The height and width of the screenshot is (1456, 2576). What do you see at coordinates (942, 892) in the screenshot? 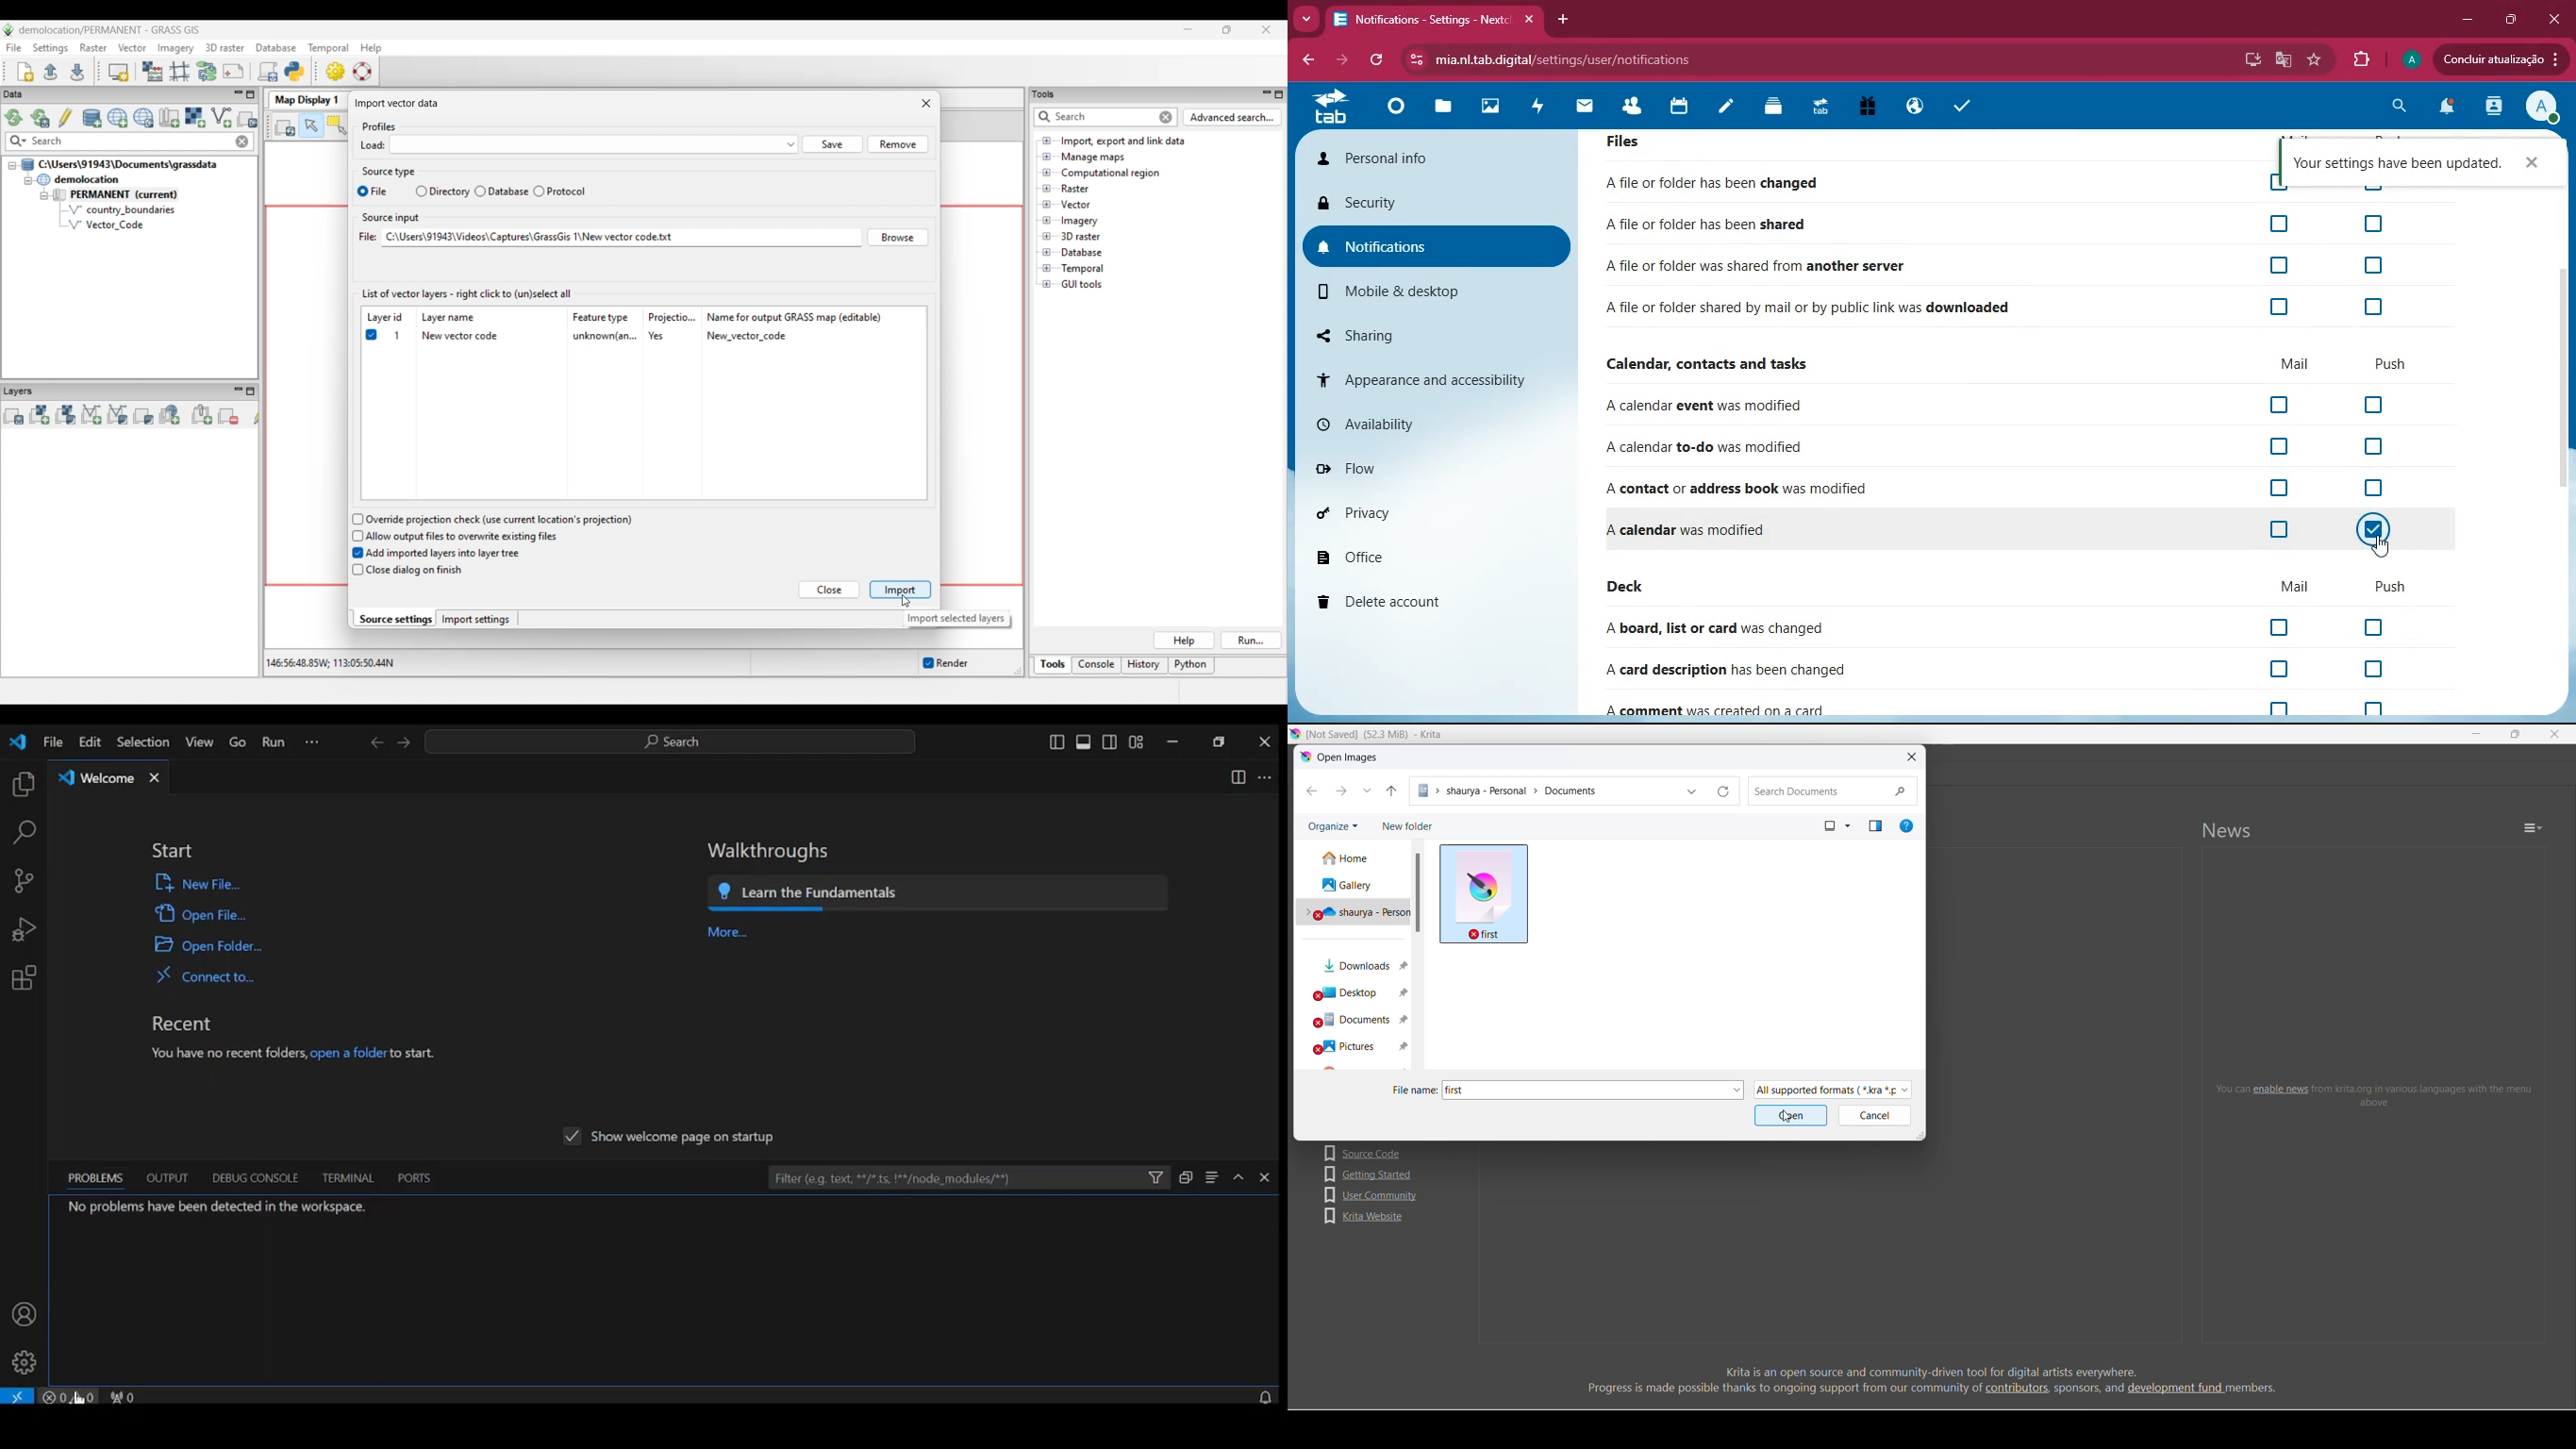
I see `learn the fundamentals` at bounding box center [942, 892].